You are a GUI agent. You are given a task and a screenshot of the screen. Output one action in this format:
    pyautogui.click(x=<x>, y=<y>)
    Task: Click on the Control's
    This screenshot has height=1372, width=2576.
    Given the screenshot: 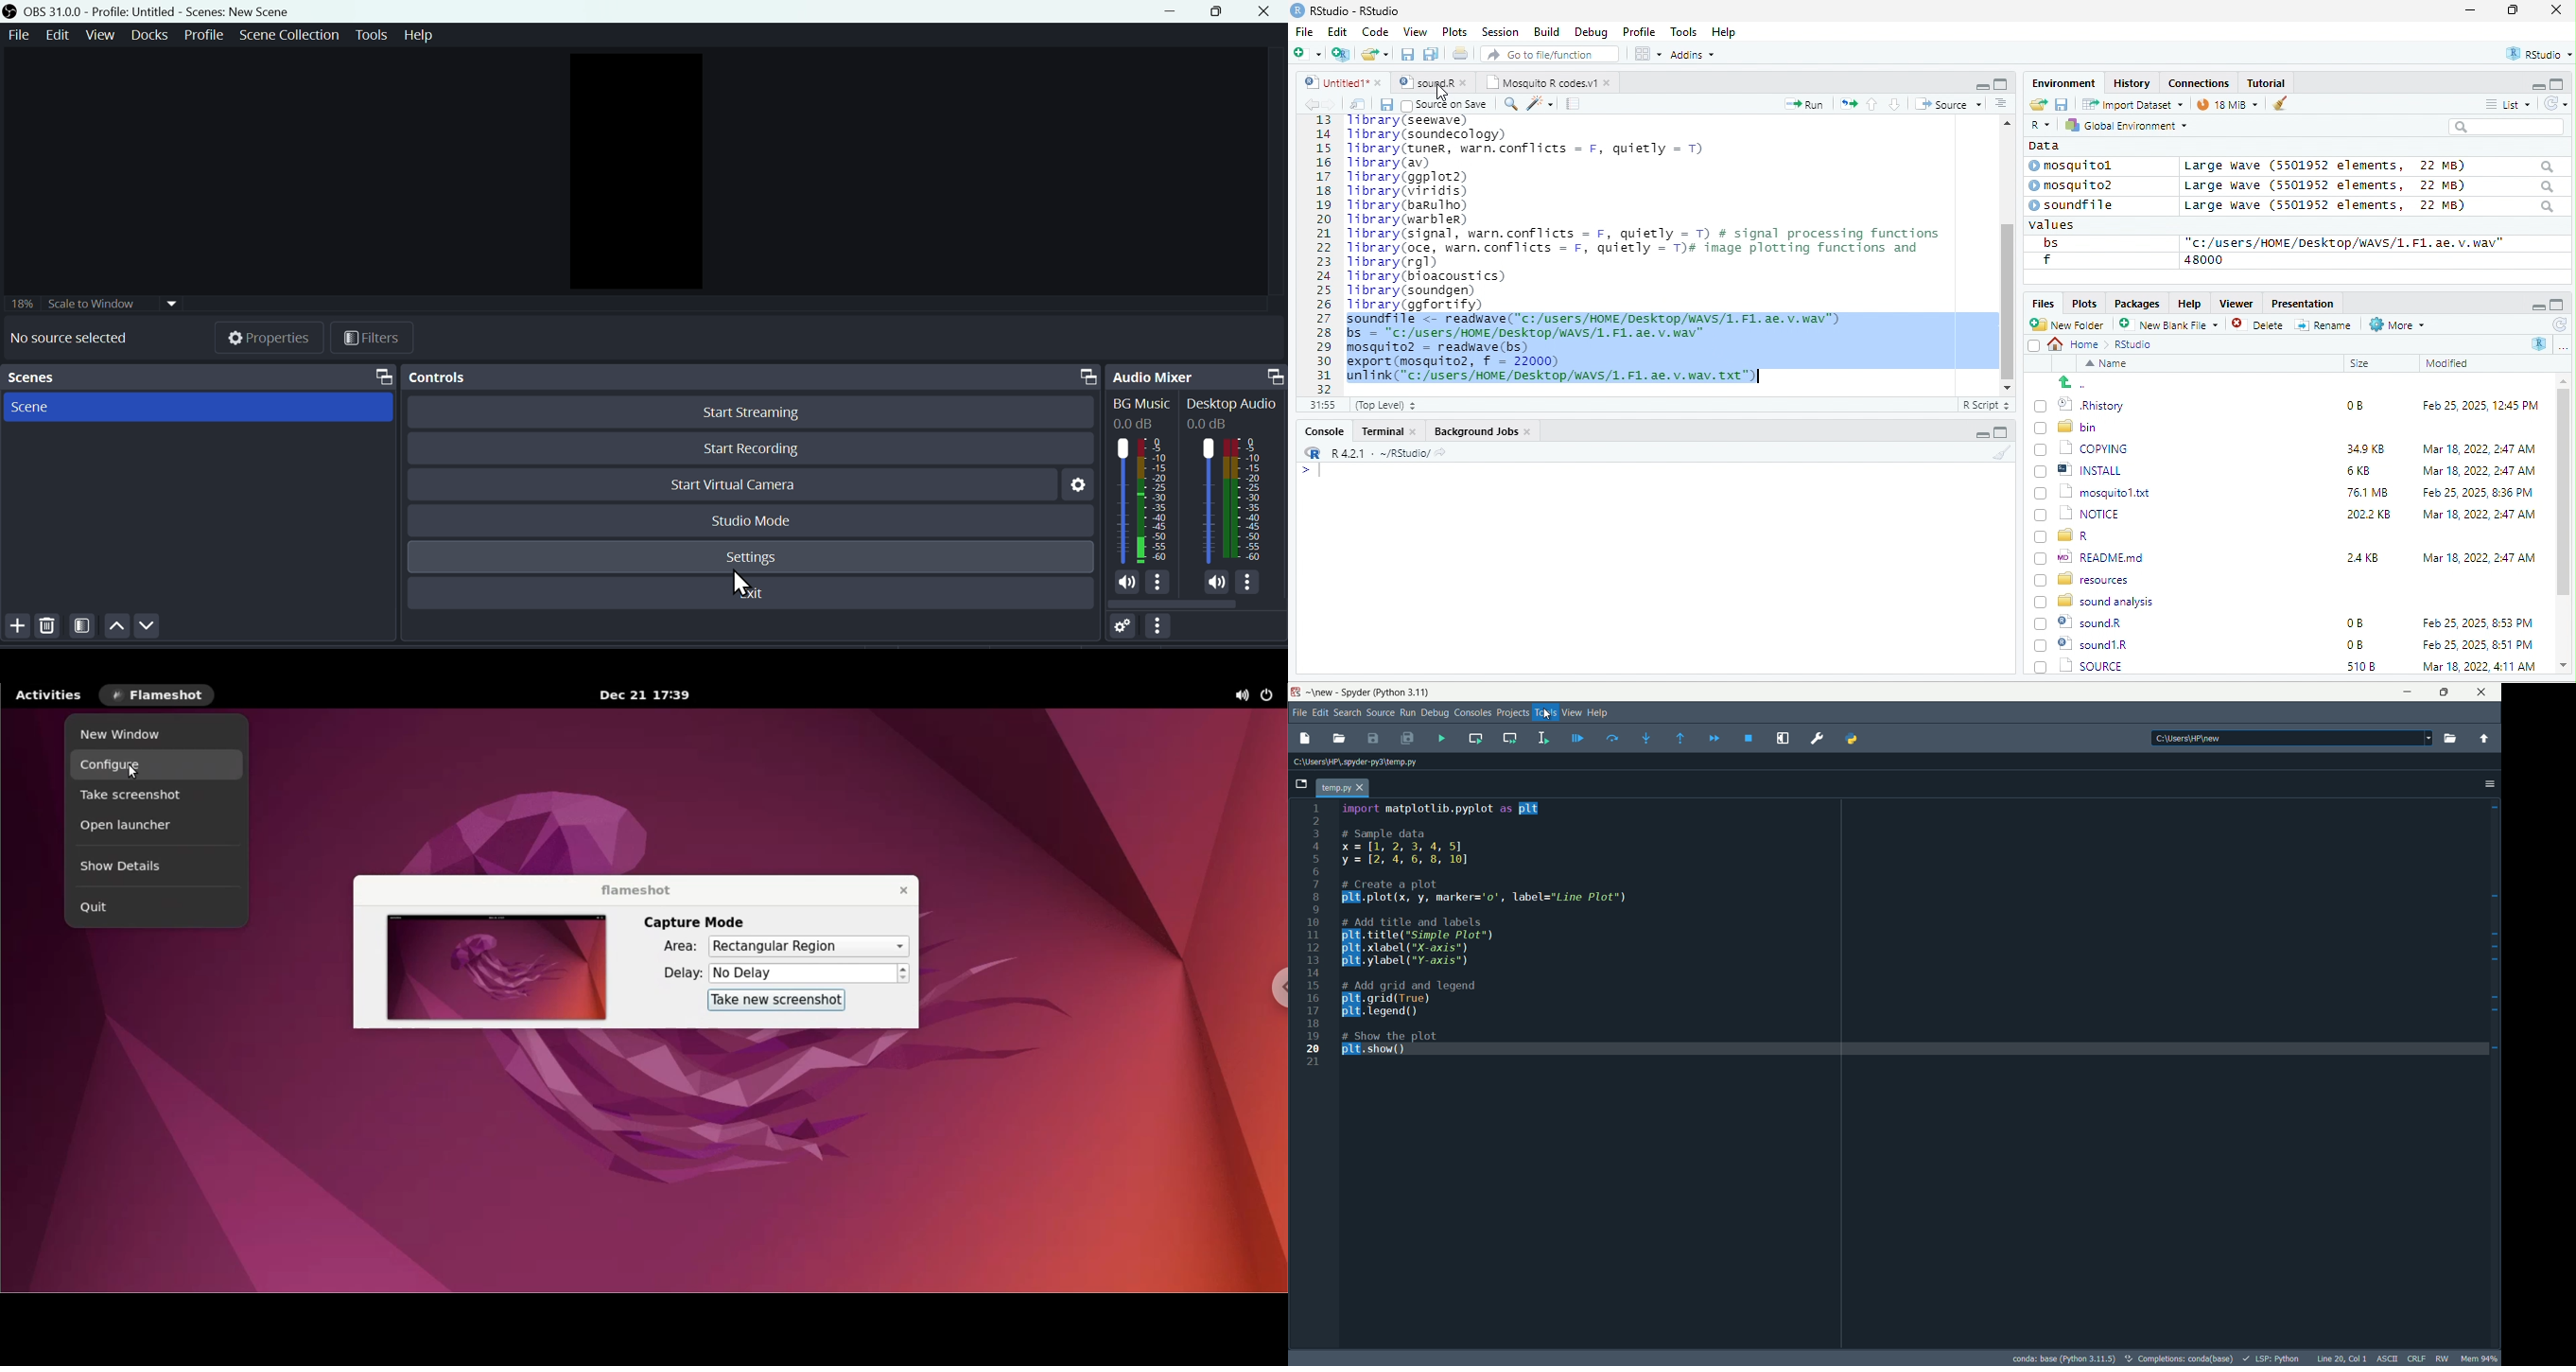 What is the action you would take?
    pyautogui.click(x=749, y=374)
    